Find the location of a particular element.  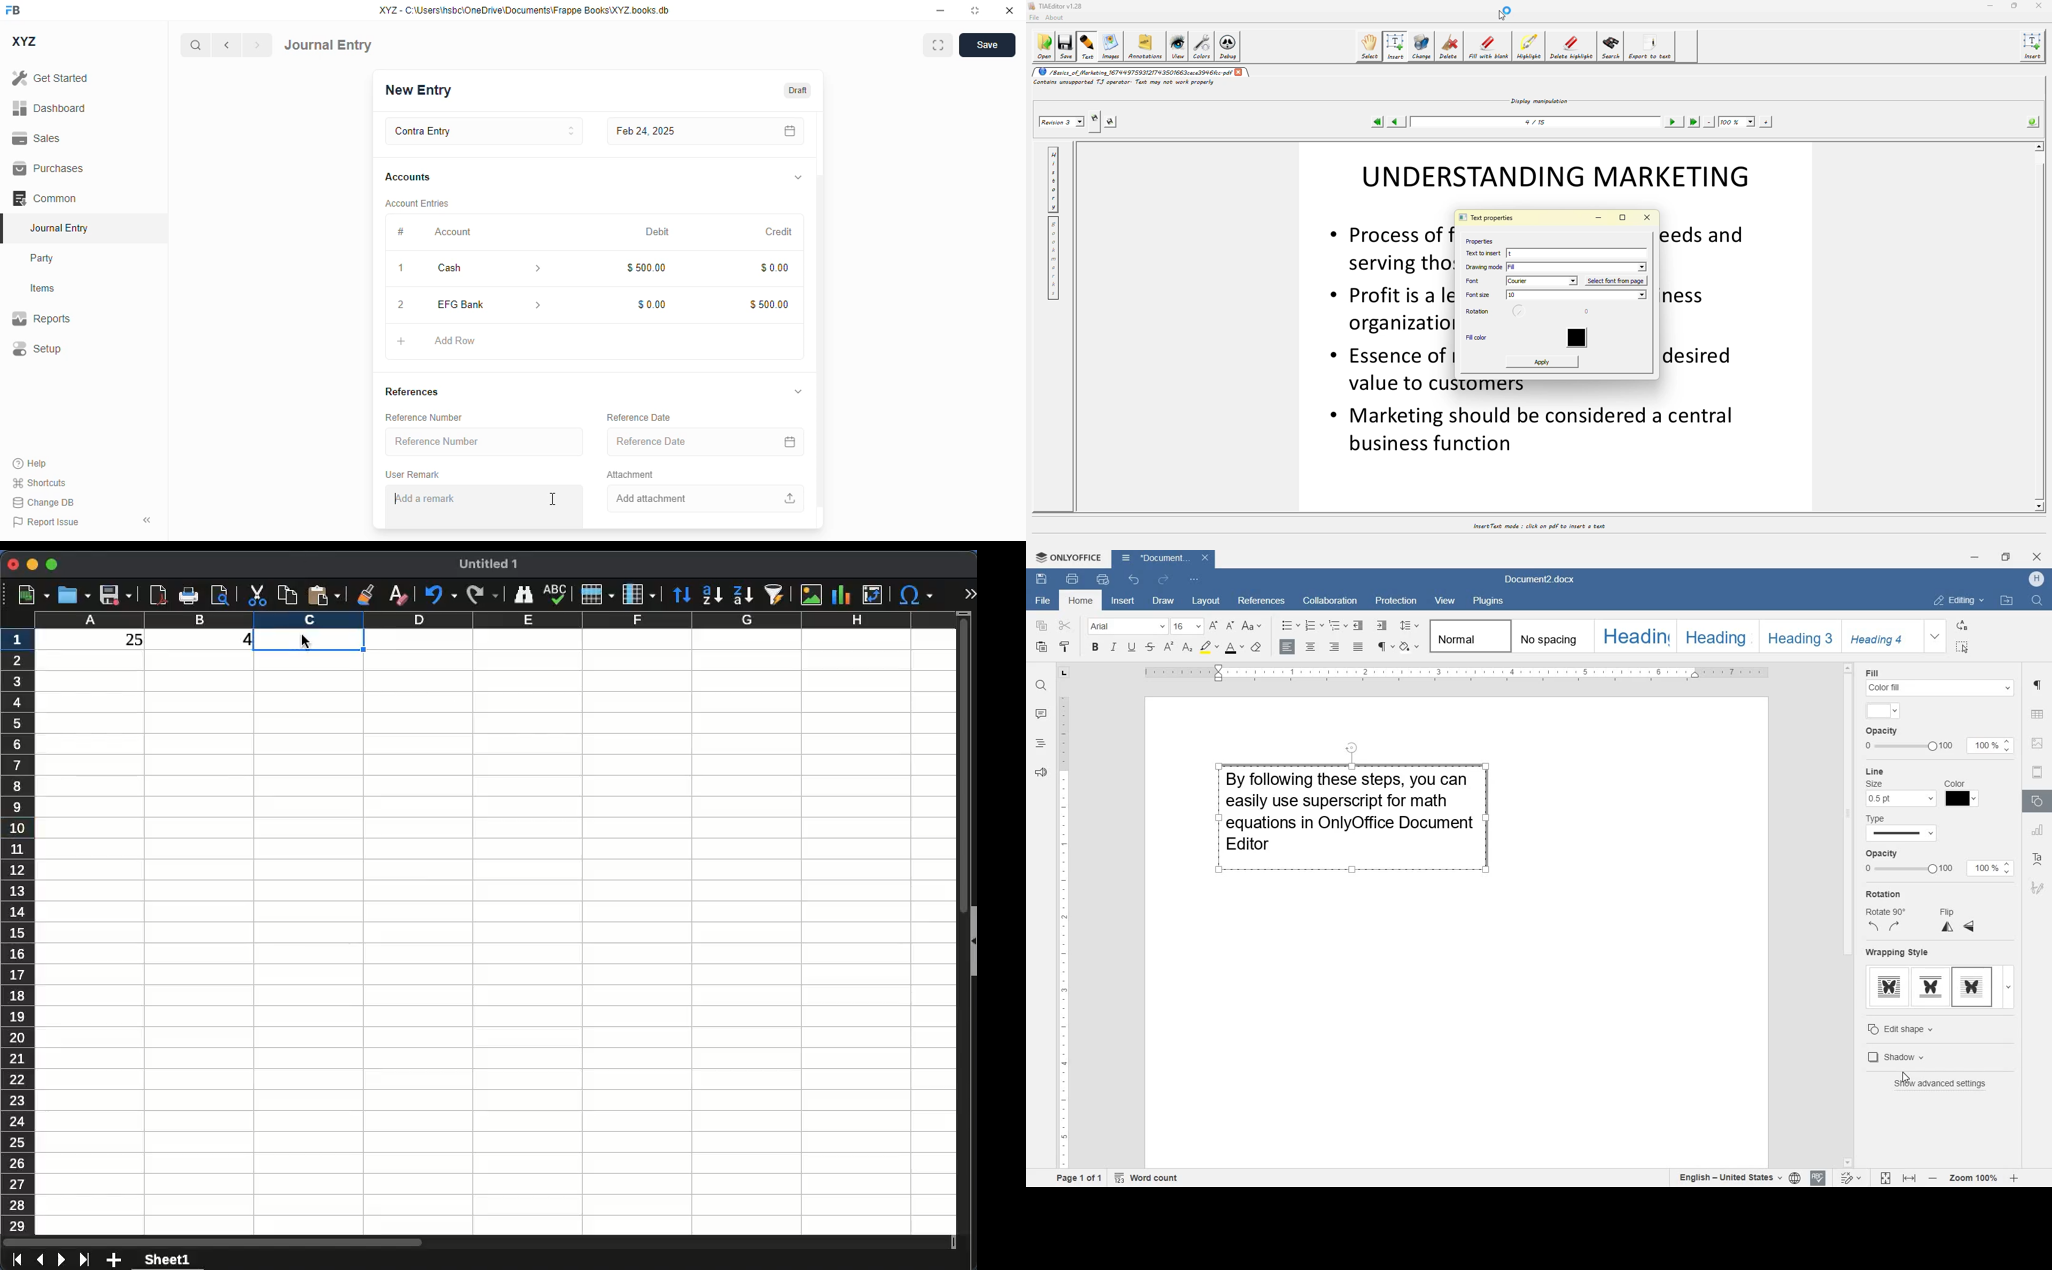

image is located at coordinates (2039, 745).